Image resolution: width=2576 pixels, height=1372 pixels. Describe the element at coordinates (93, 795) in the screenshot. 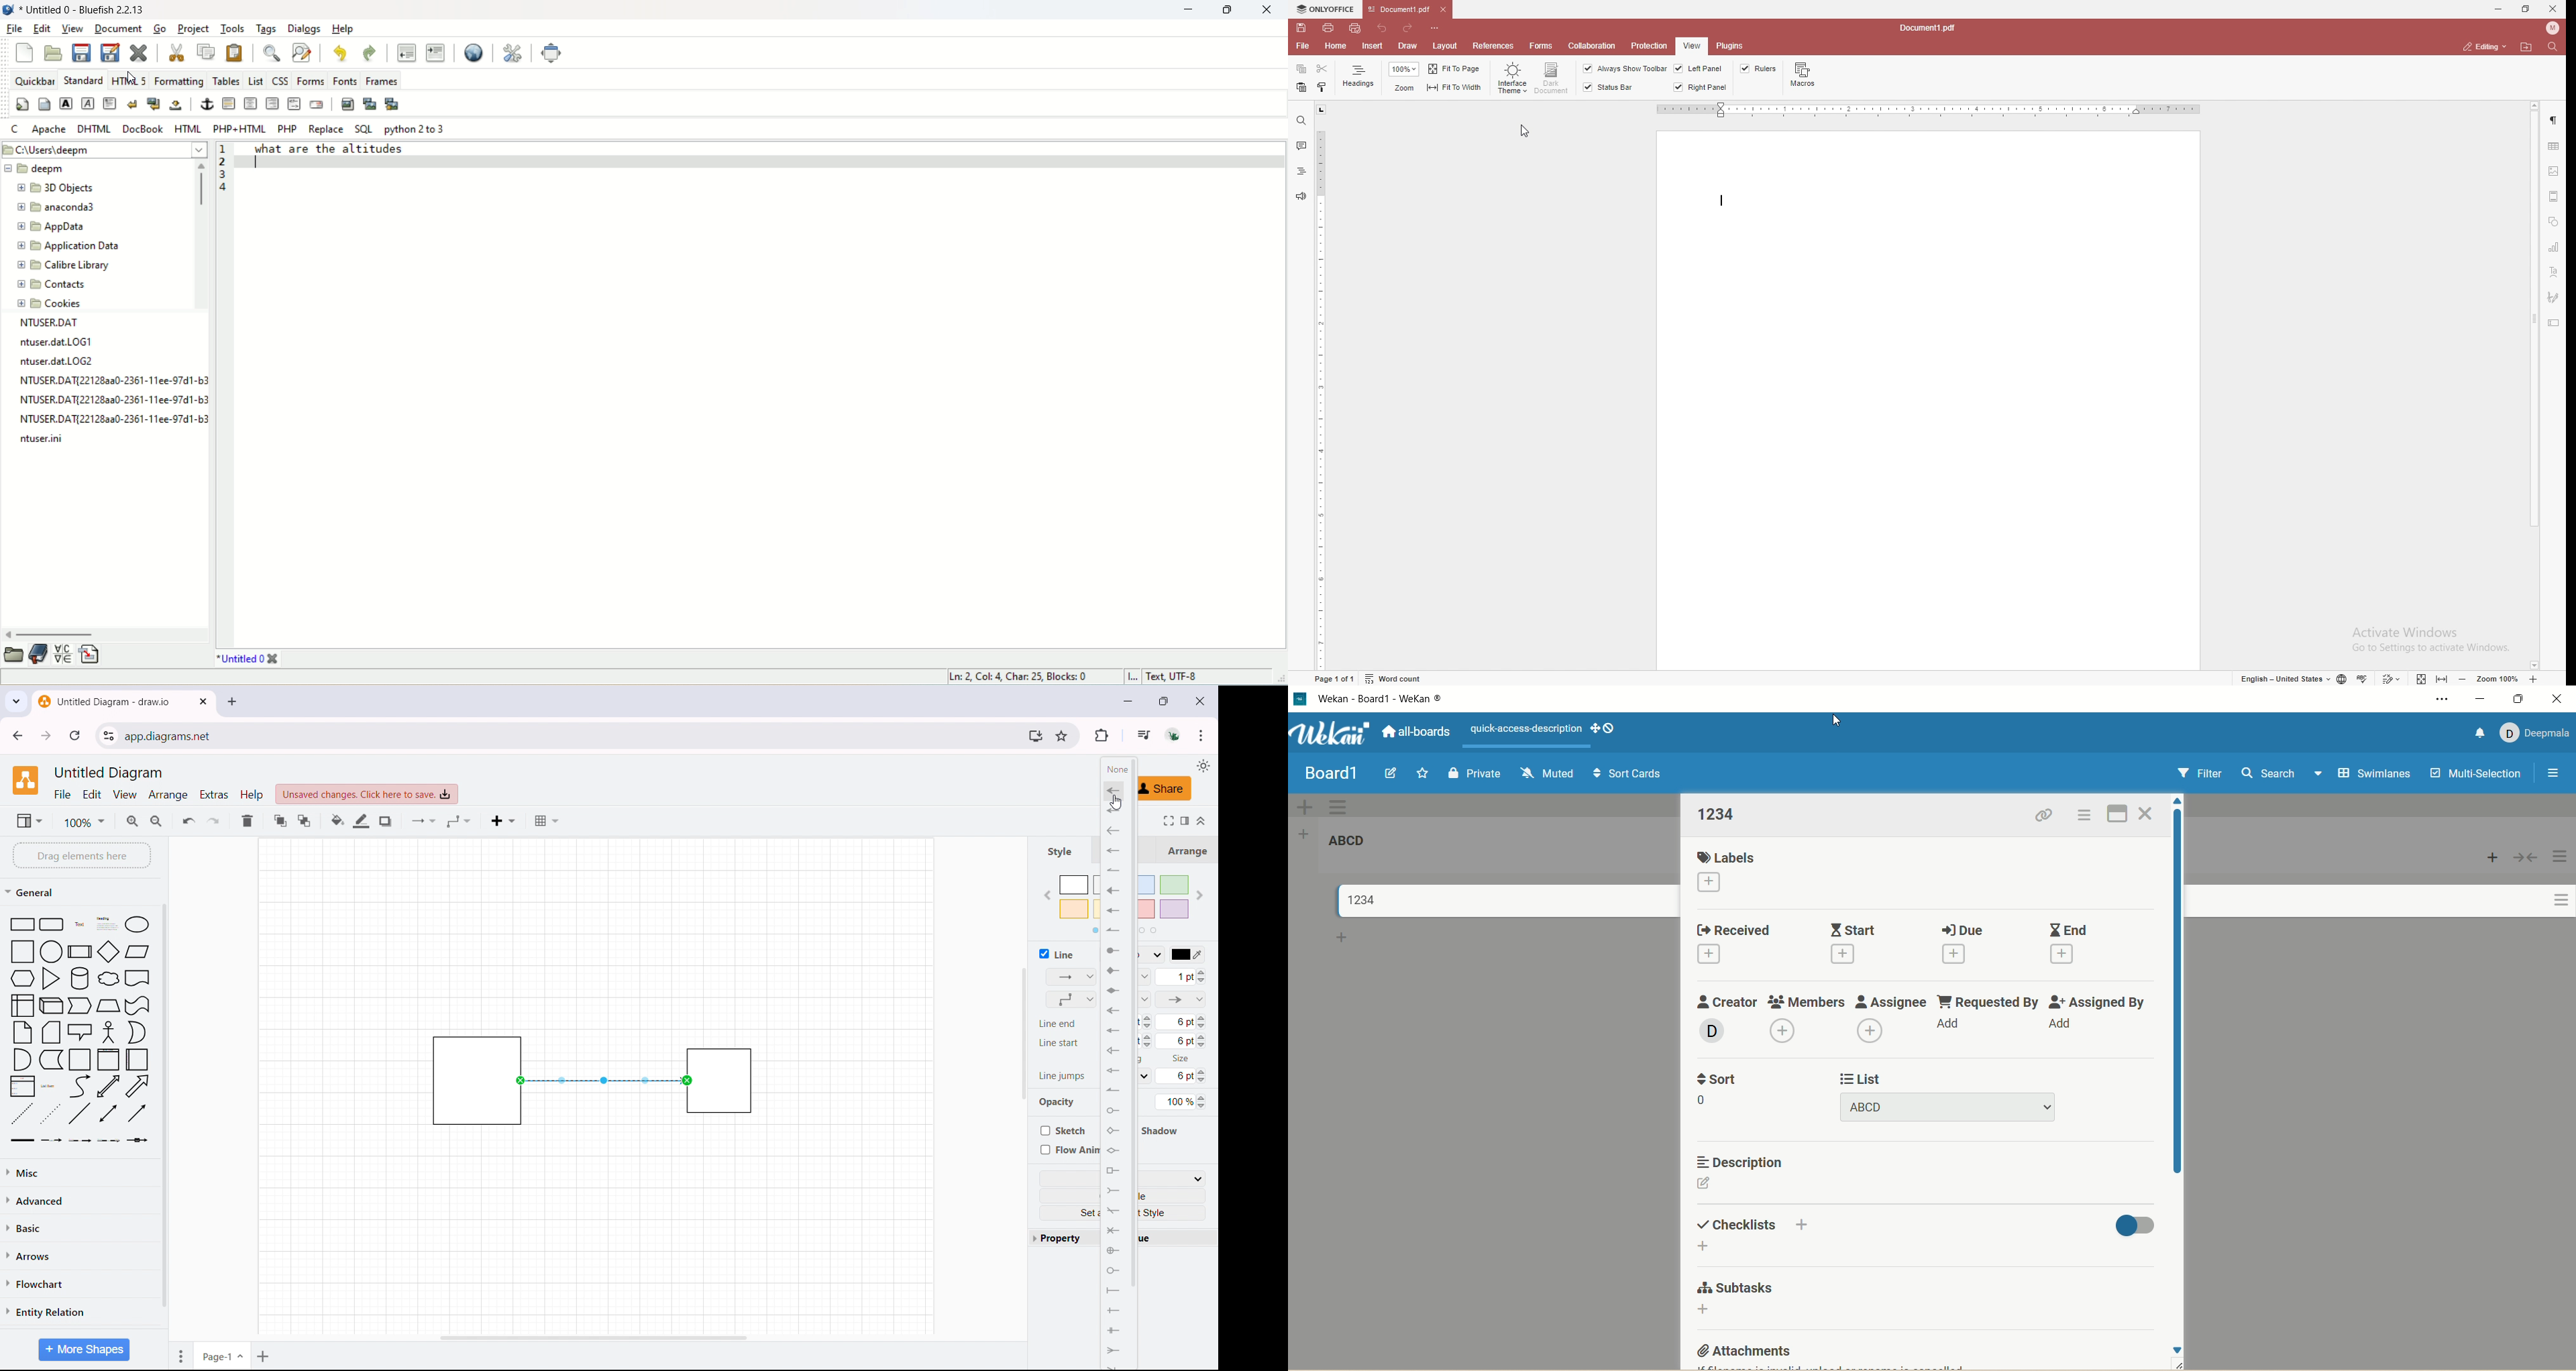

I see `edit` at that location.